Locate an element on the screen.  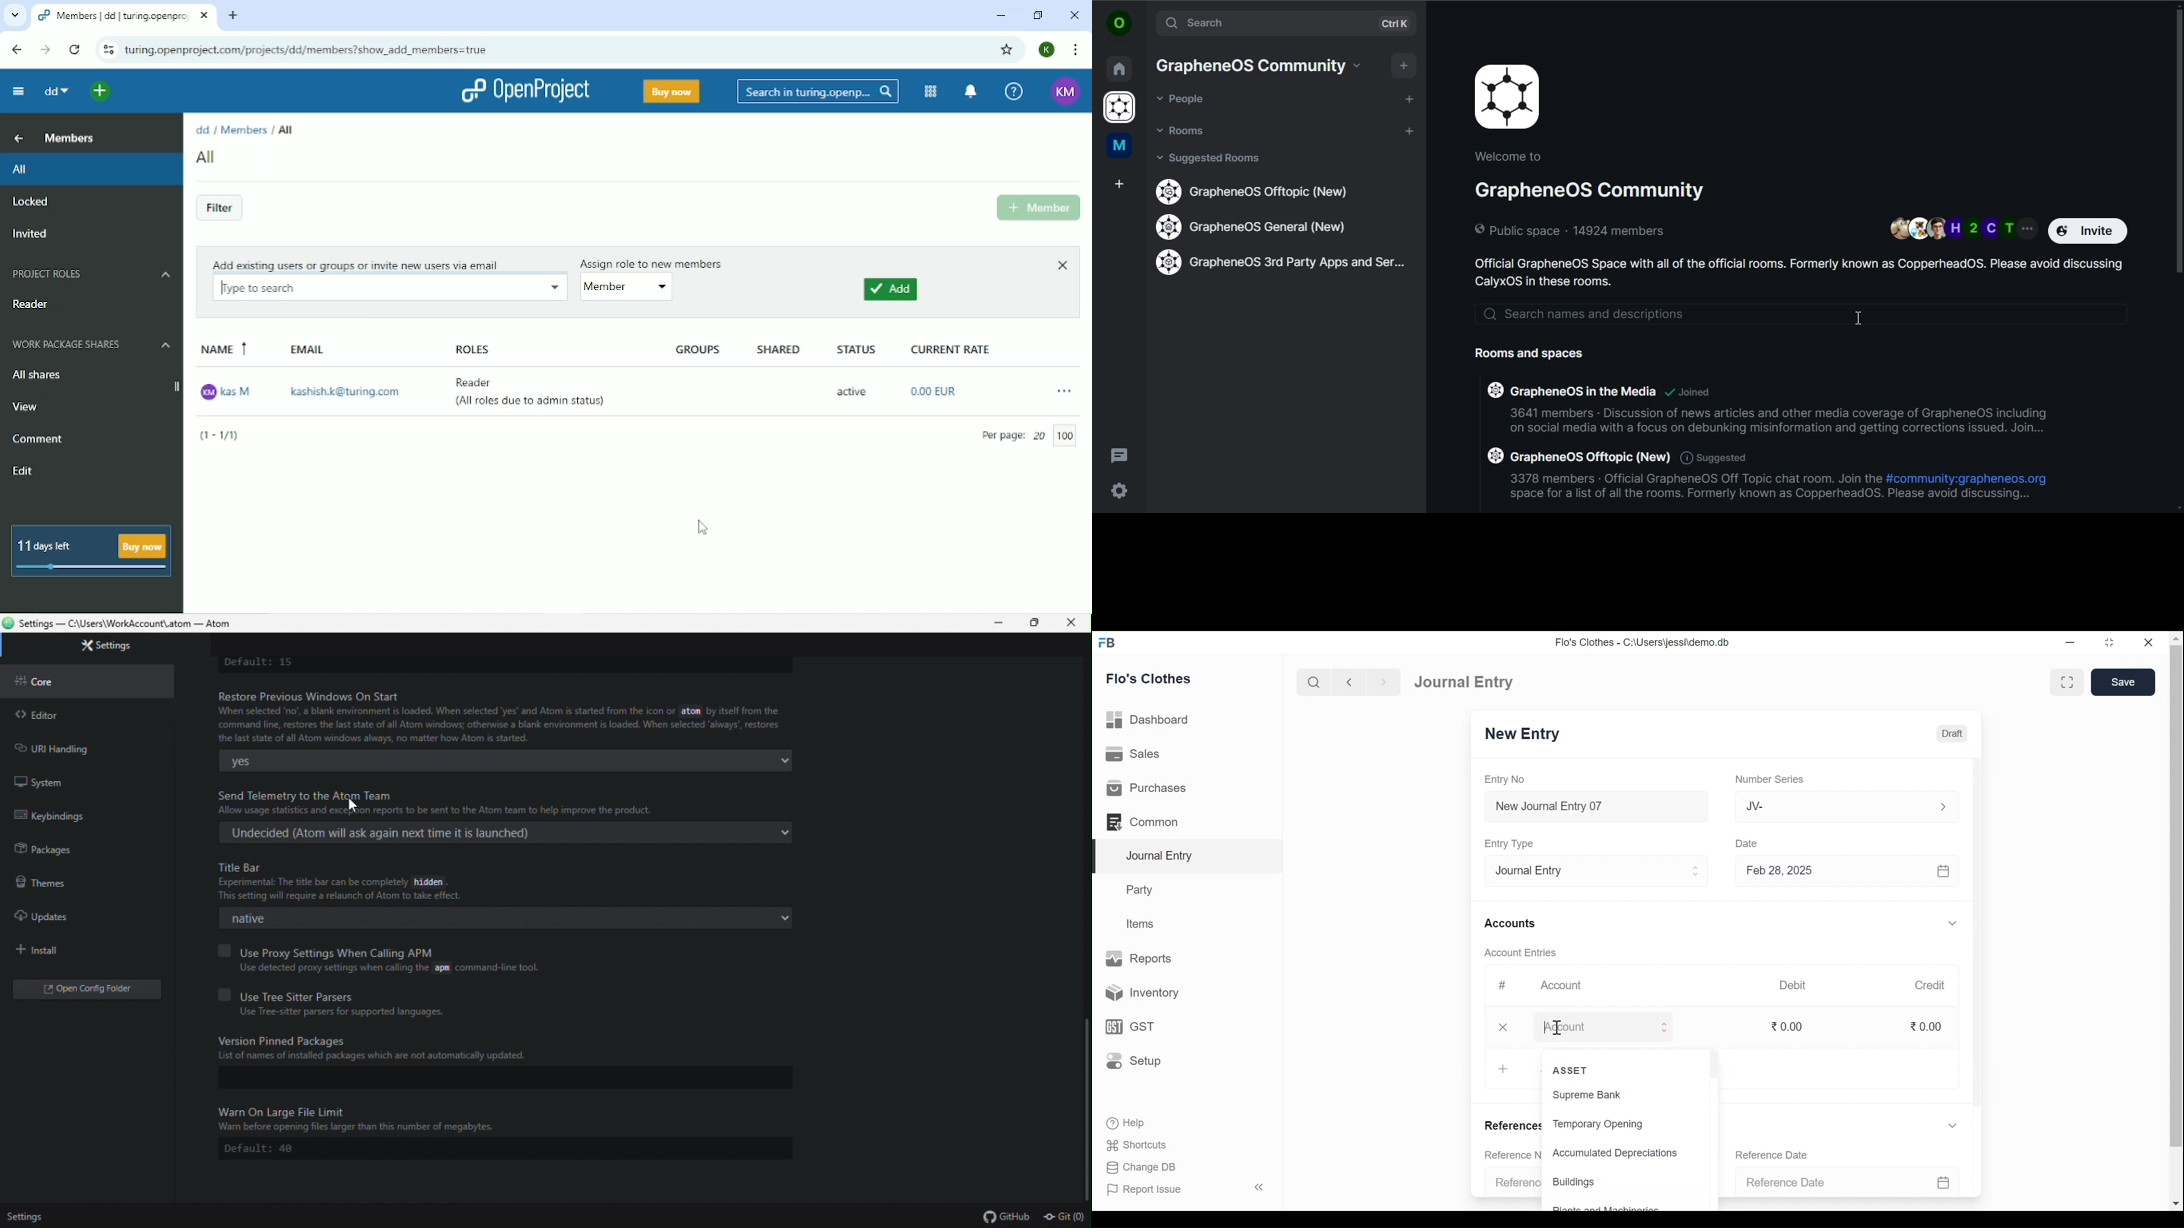
Close is located at coordinates (2151, 643).